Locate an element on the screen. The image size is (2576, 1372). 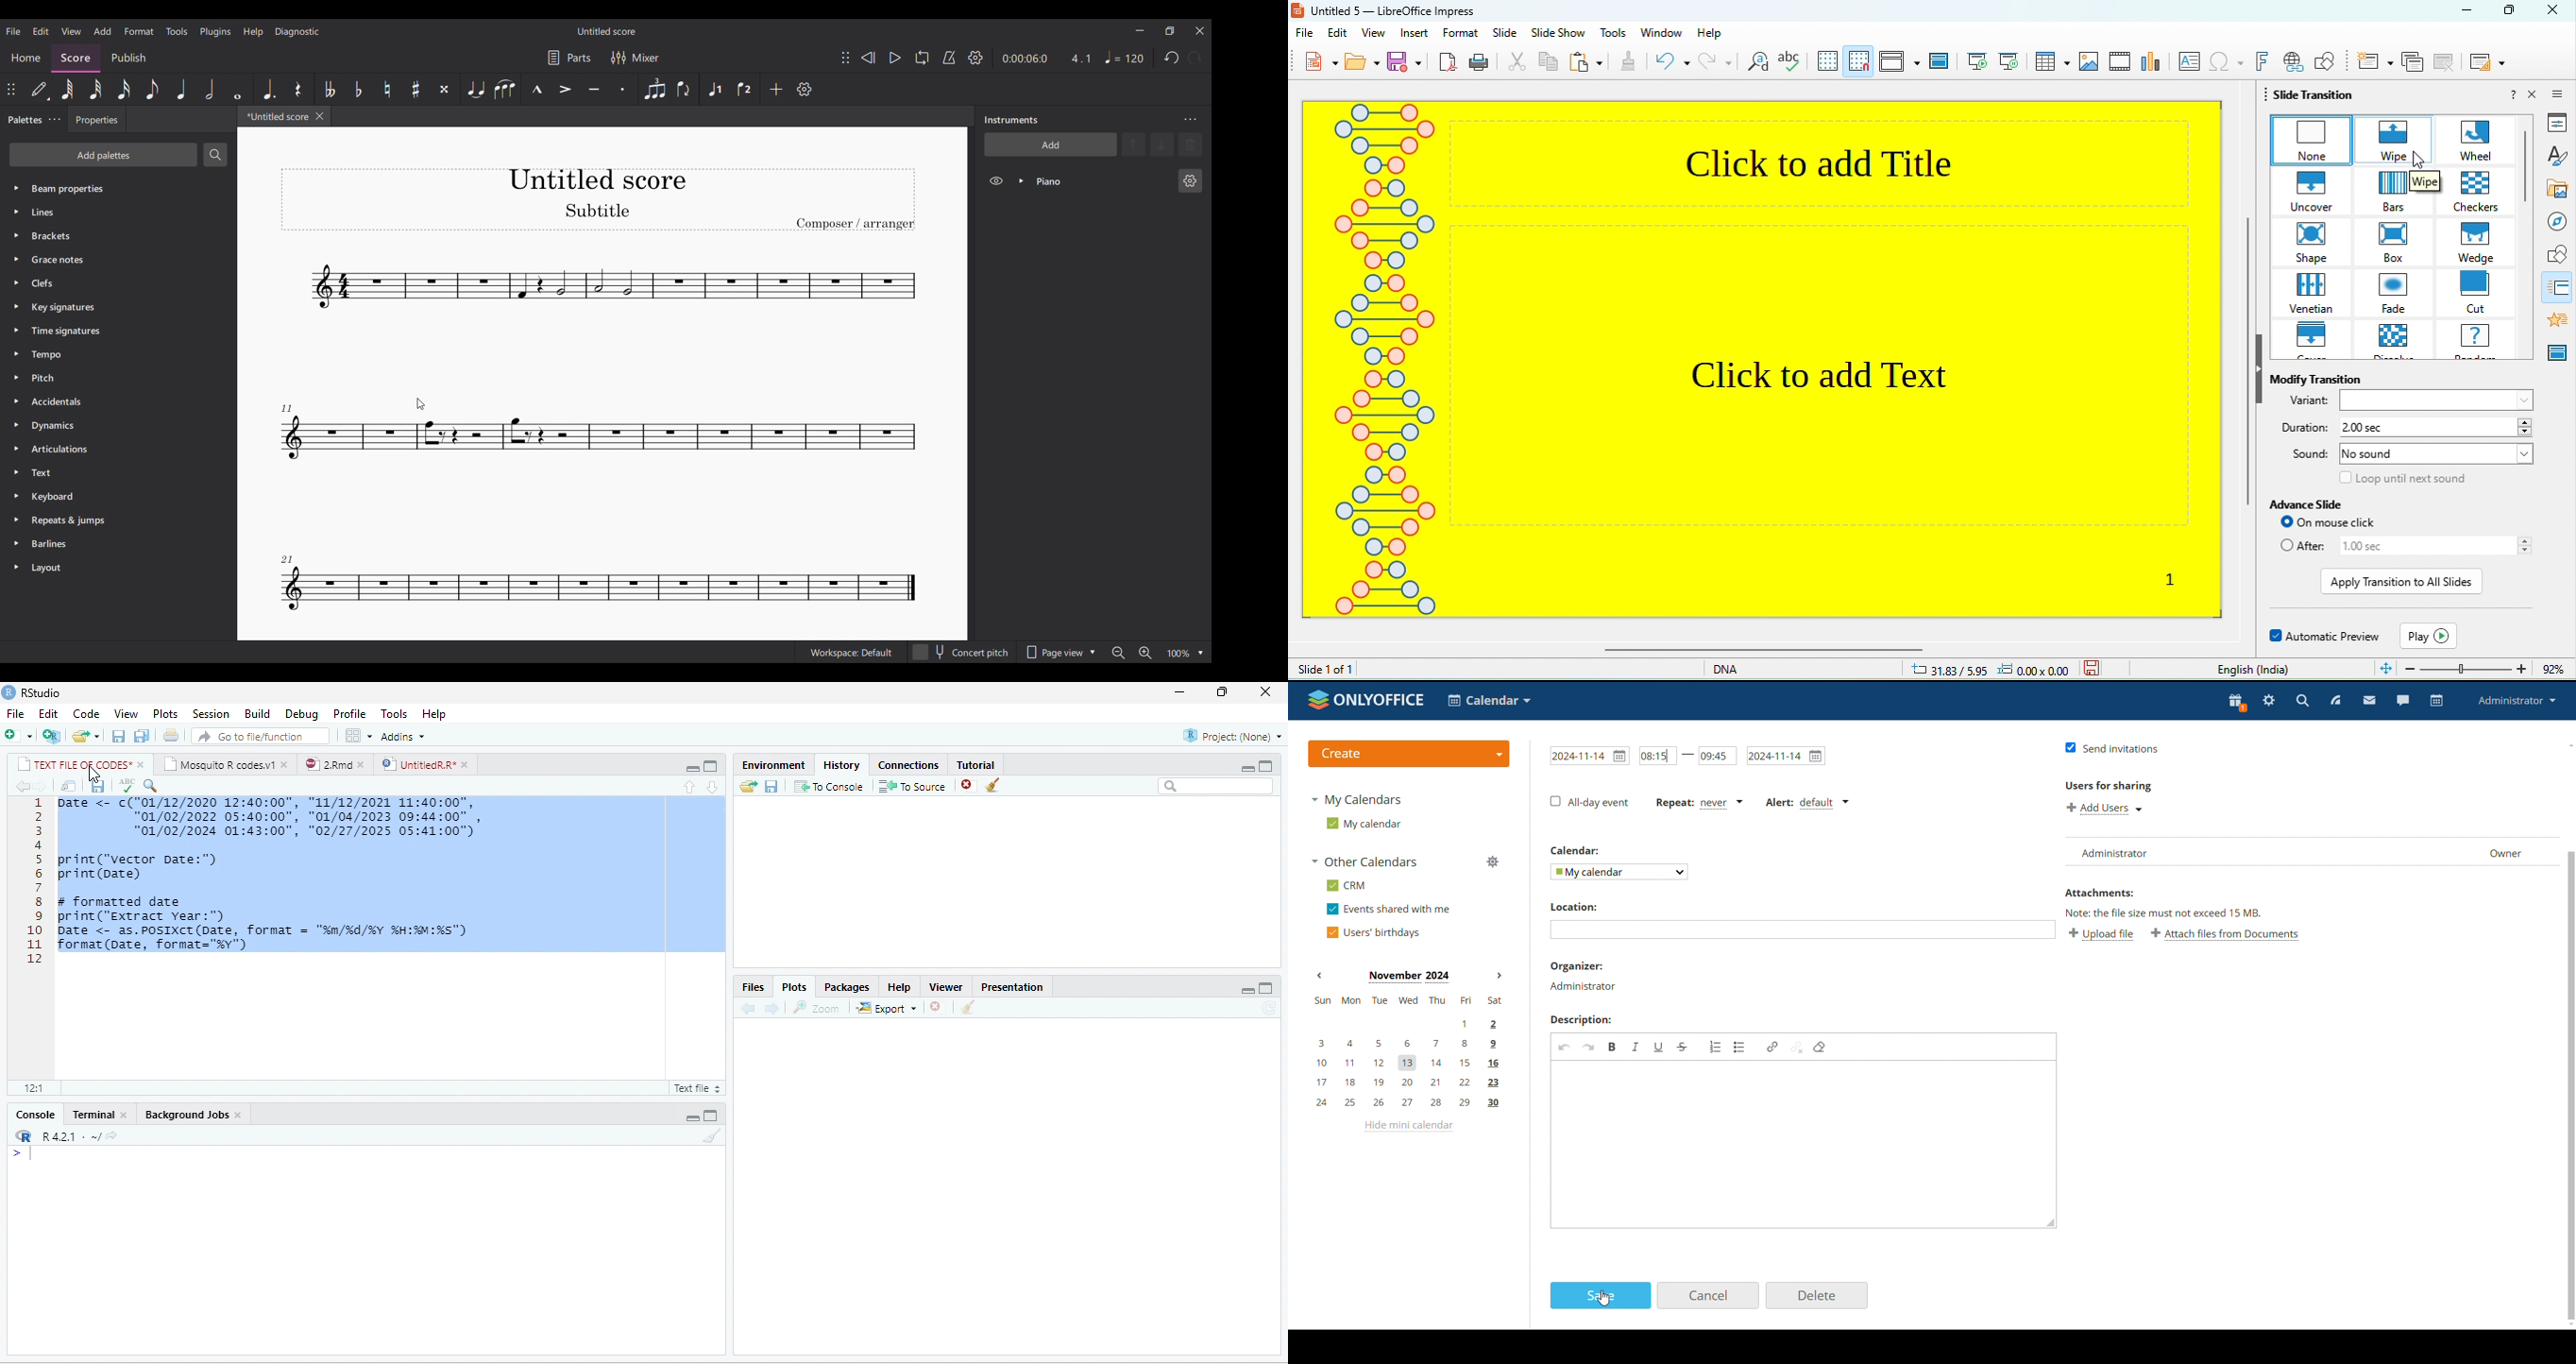
save is located at coordinates (97, 786).